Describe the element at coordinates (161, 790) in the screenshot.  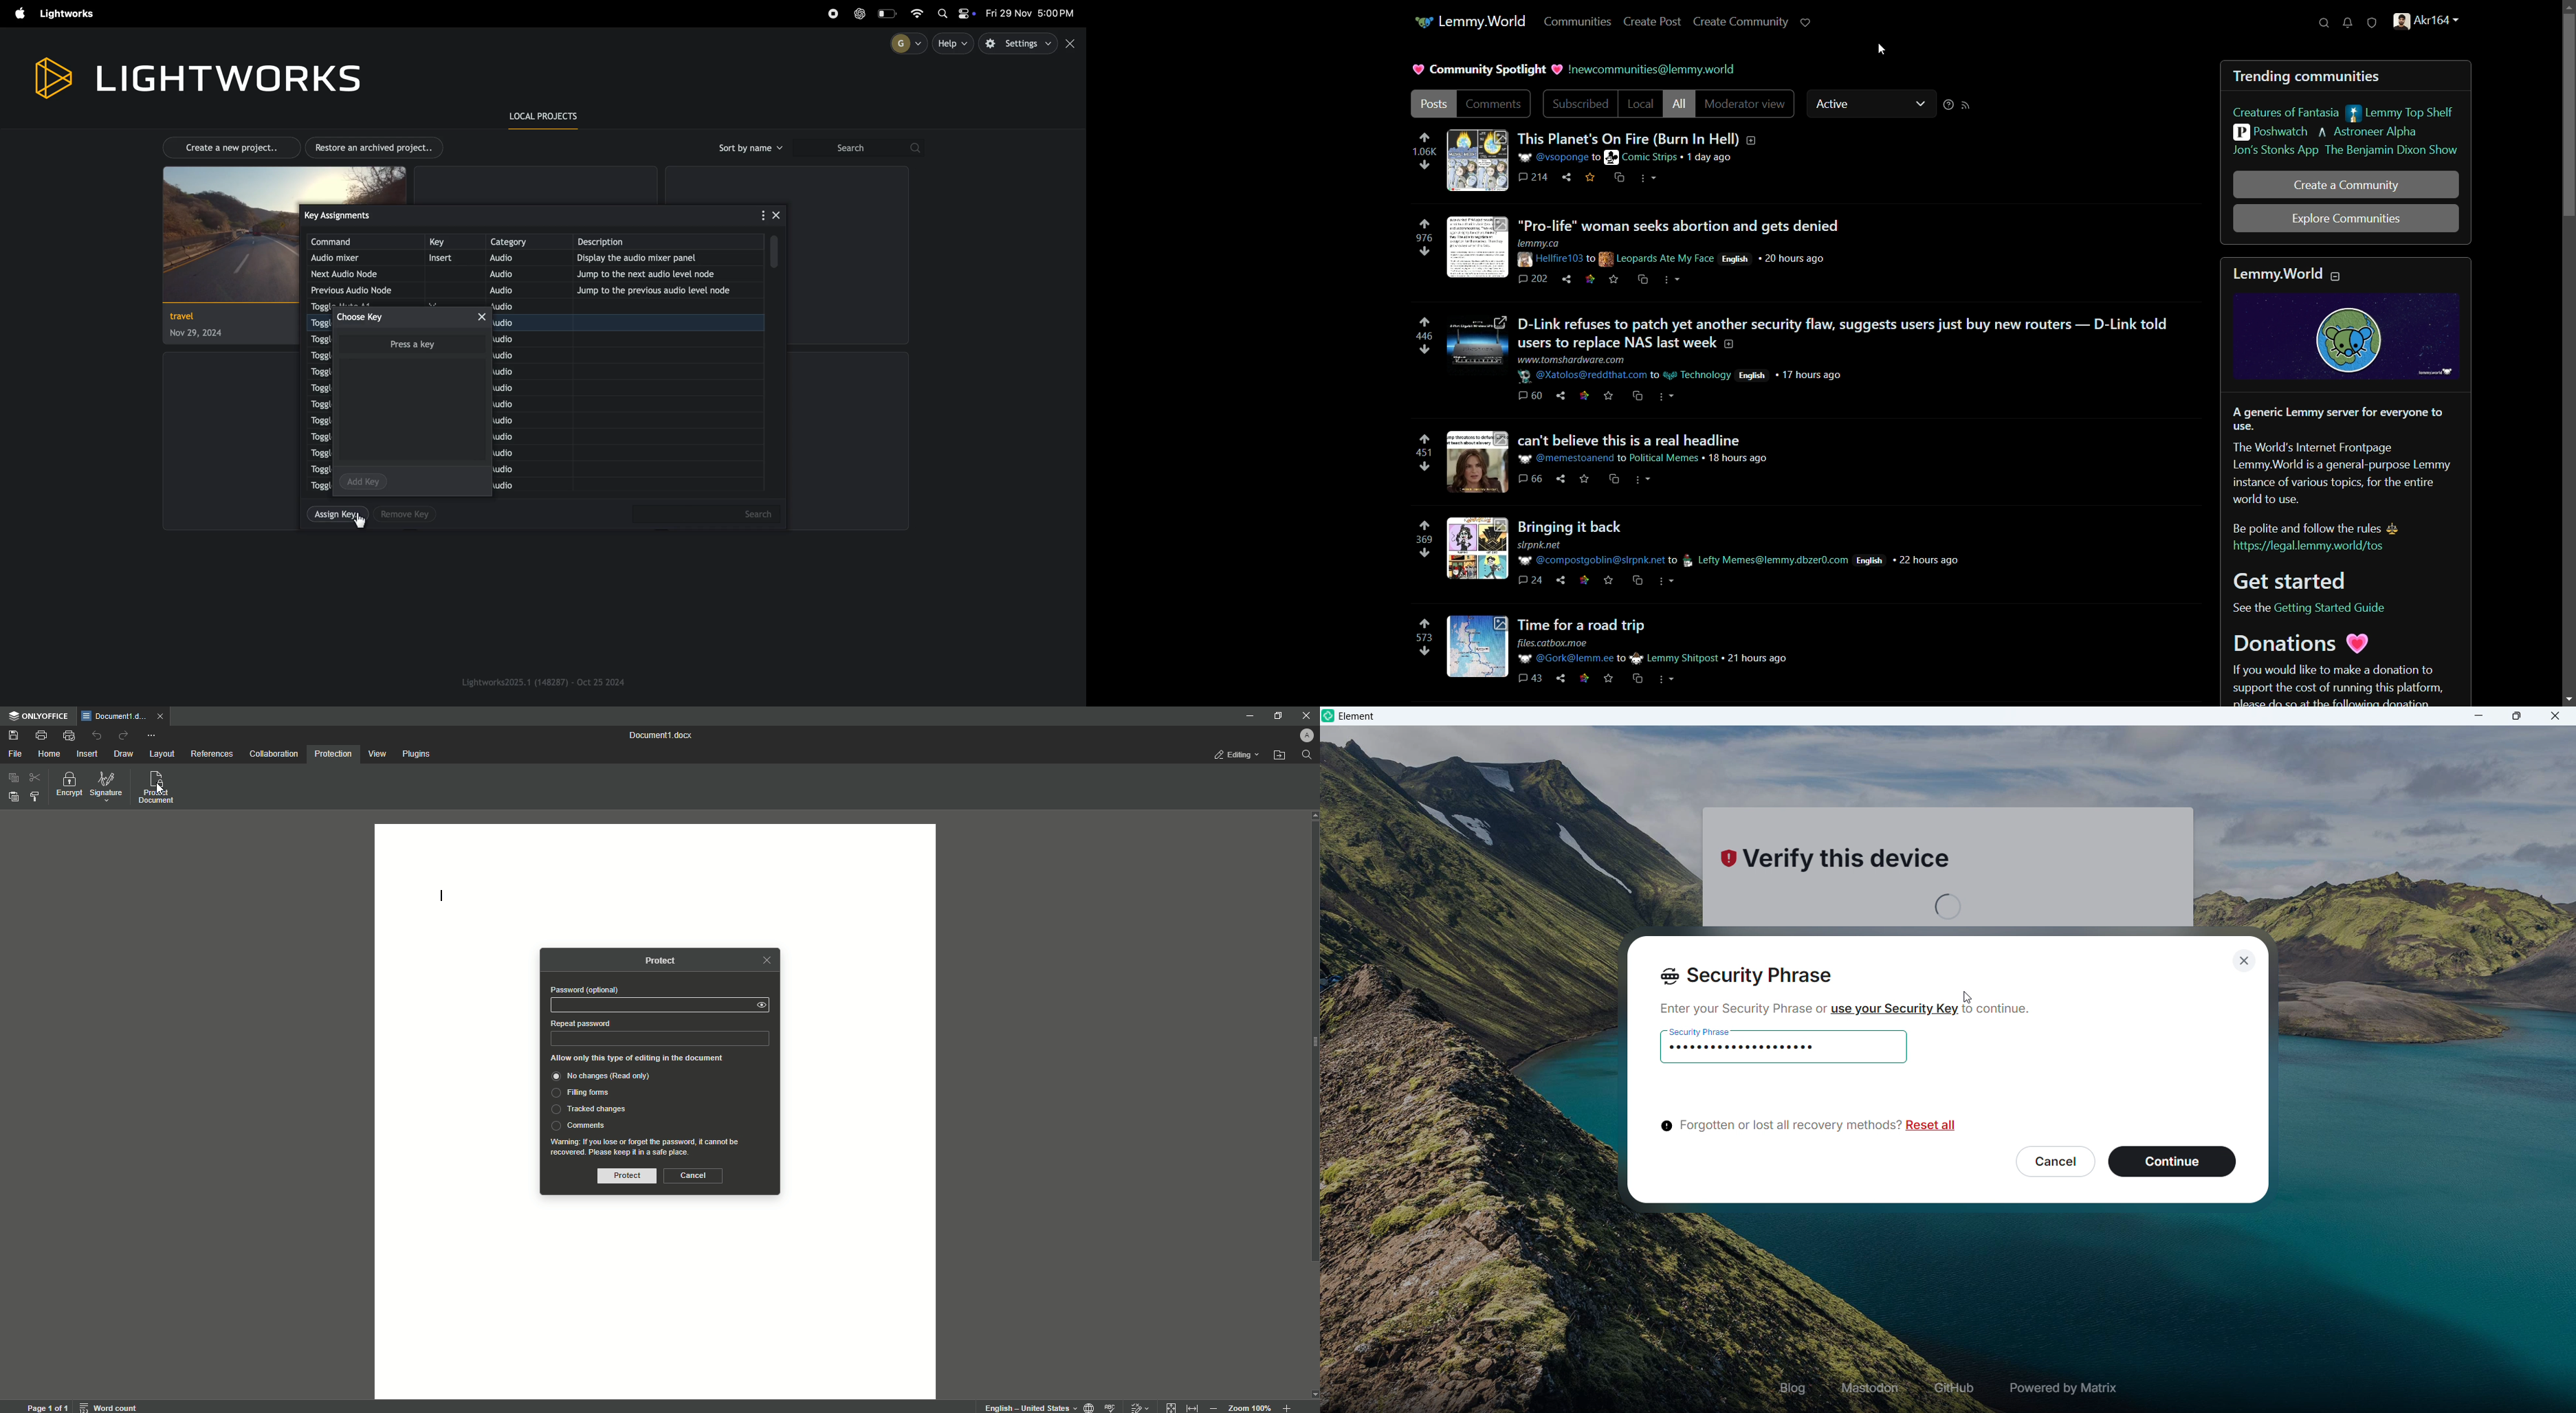
I see `cursor` at that location.